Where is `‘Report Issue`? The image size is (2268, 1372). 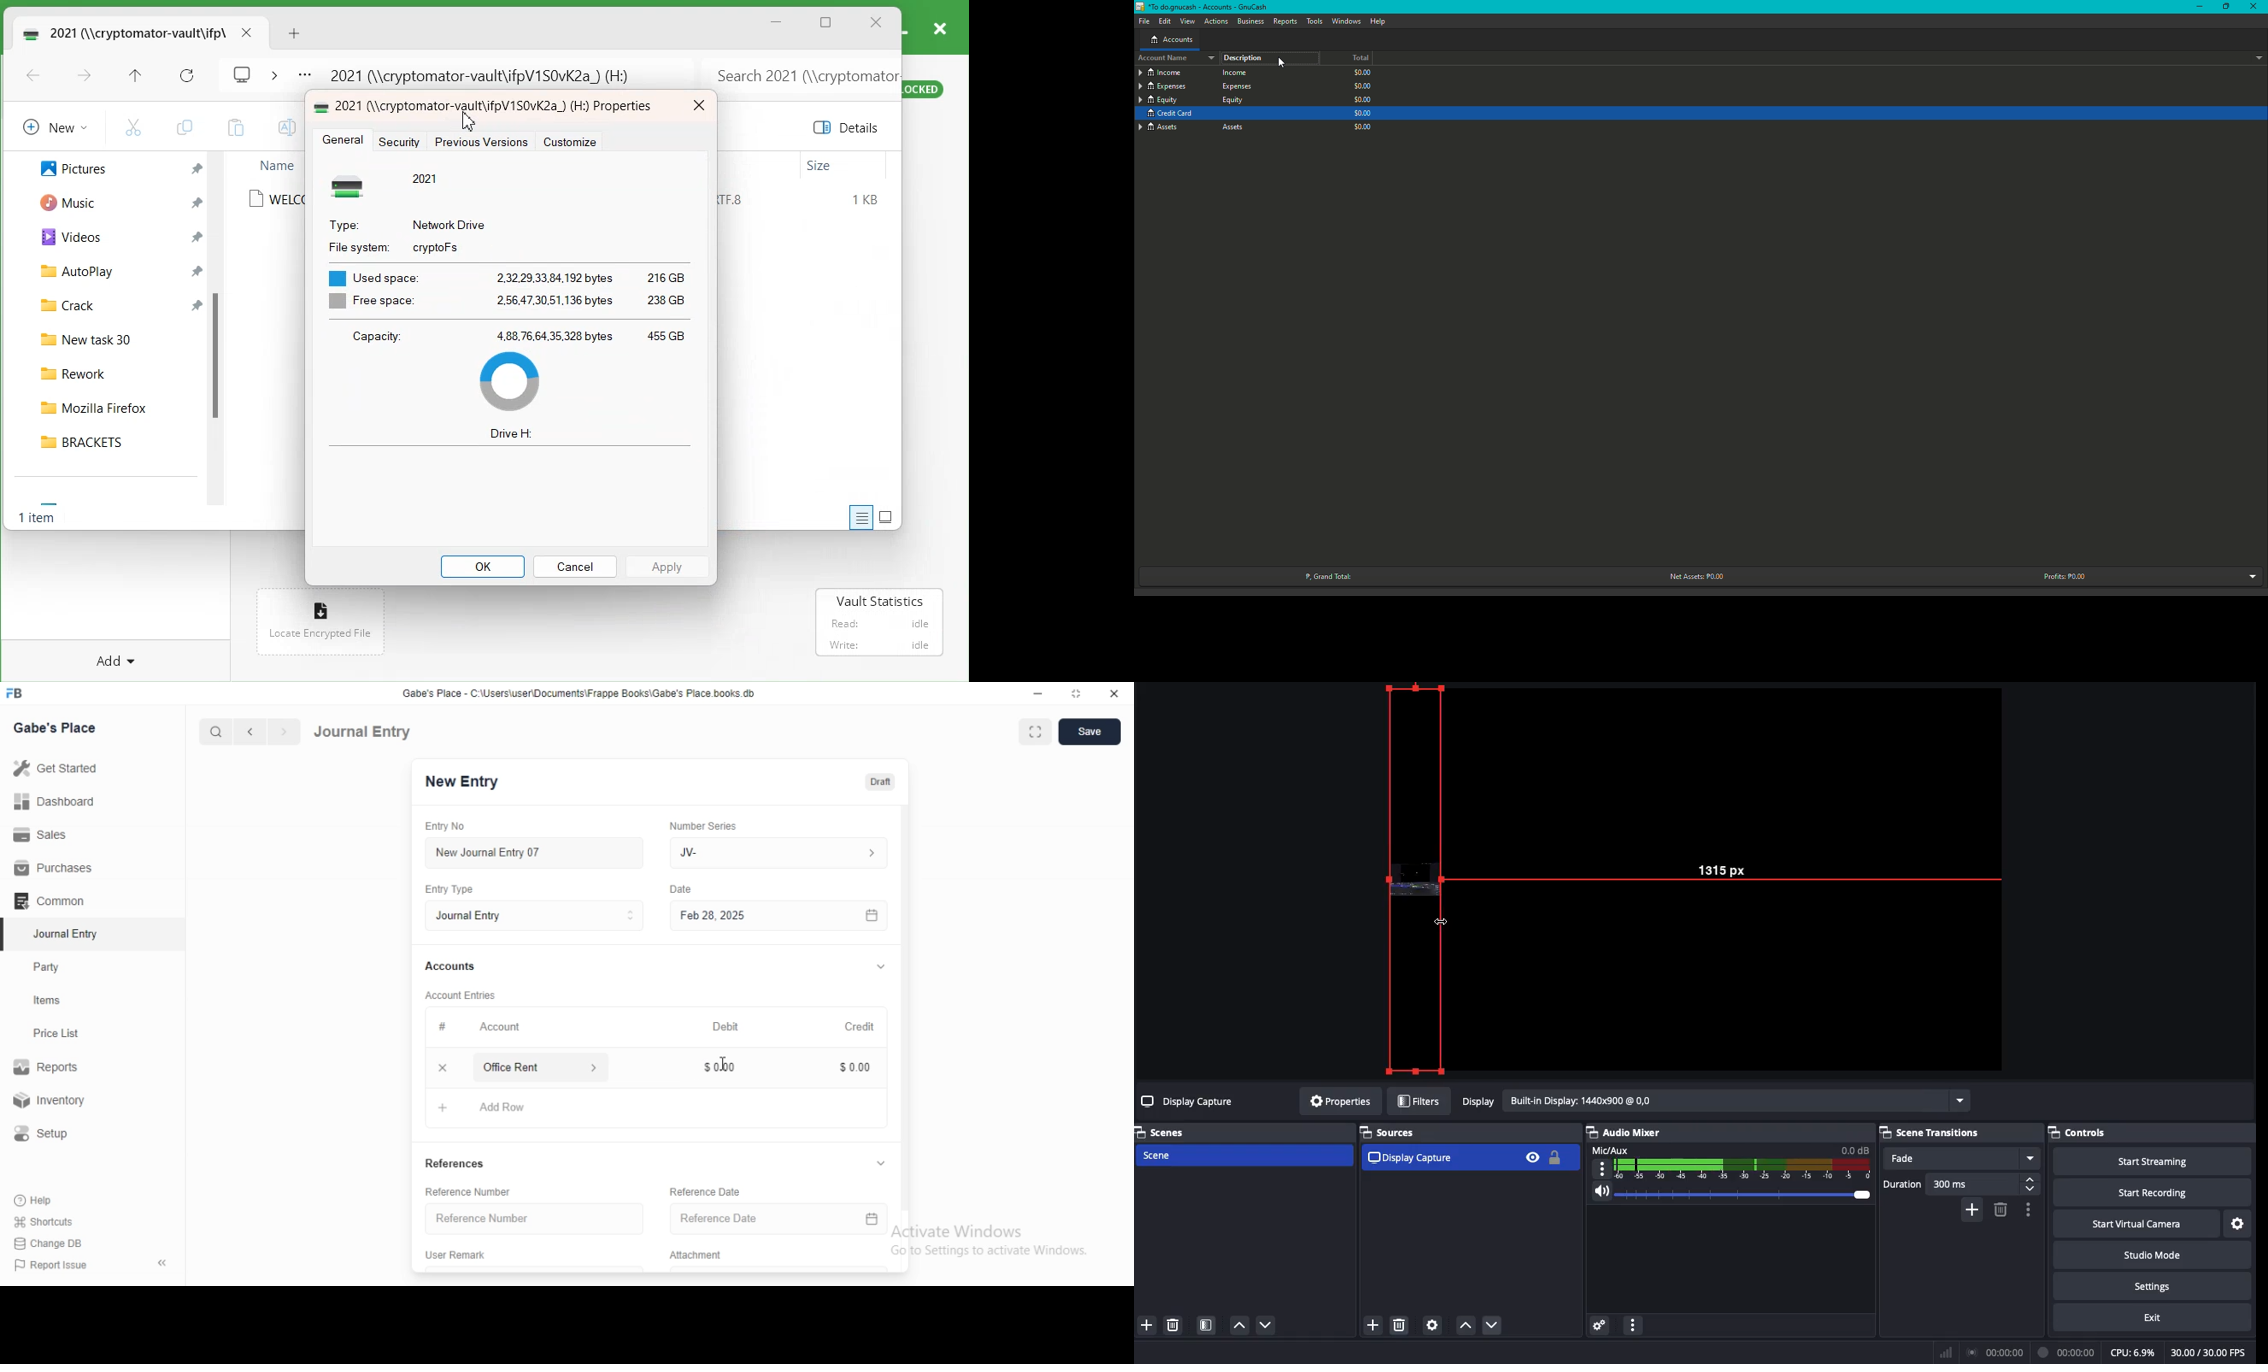 ‘Report Issue is located at coordinates (49, 1265).